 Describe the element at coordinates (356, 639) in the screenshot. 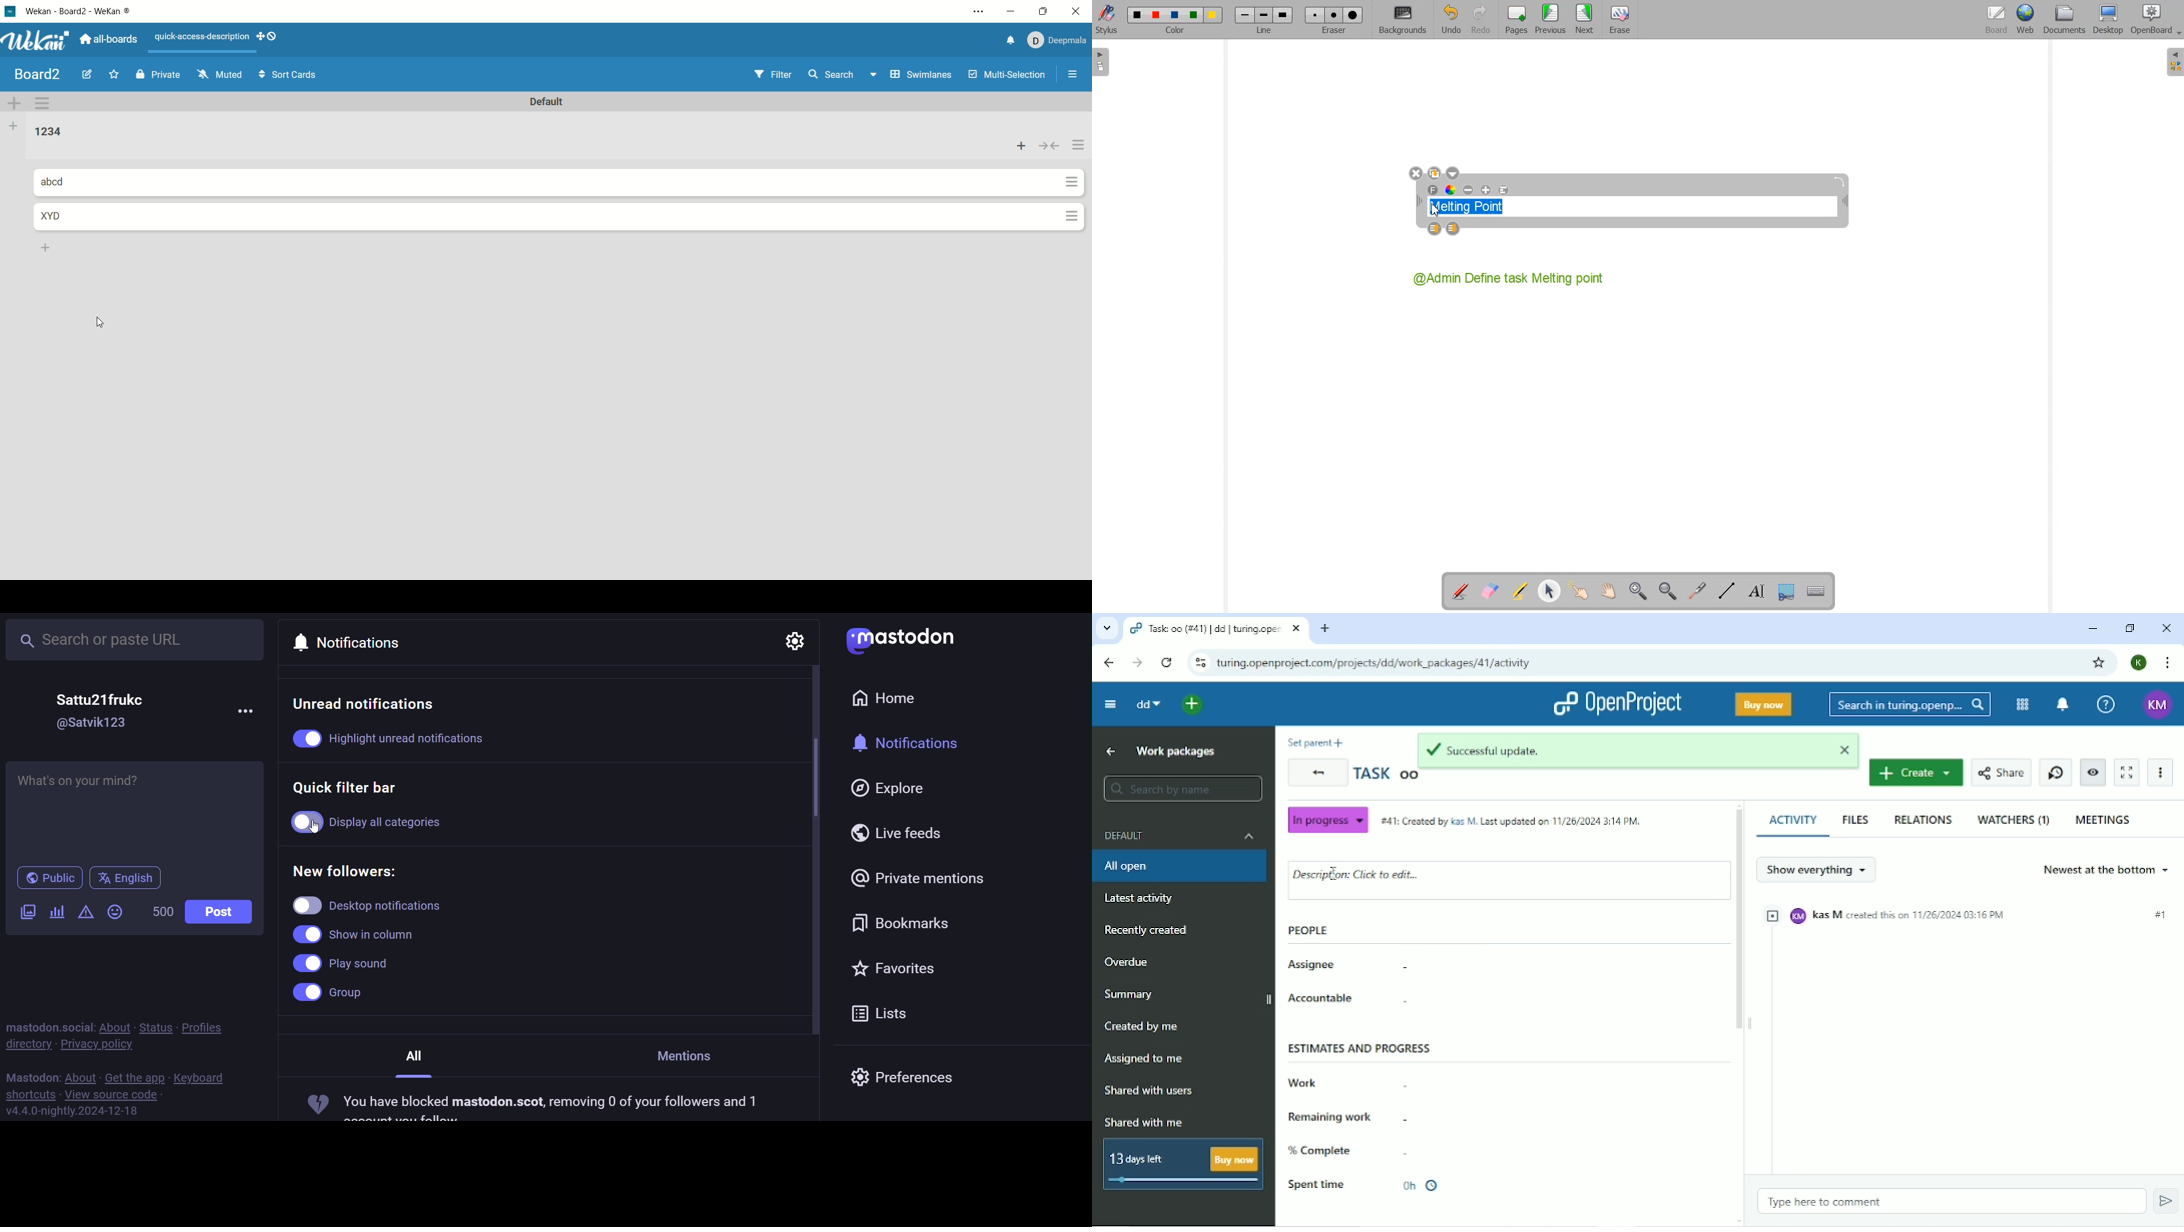

I see `notification` at that location.